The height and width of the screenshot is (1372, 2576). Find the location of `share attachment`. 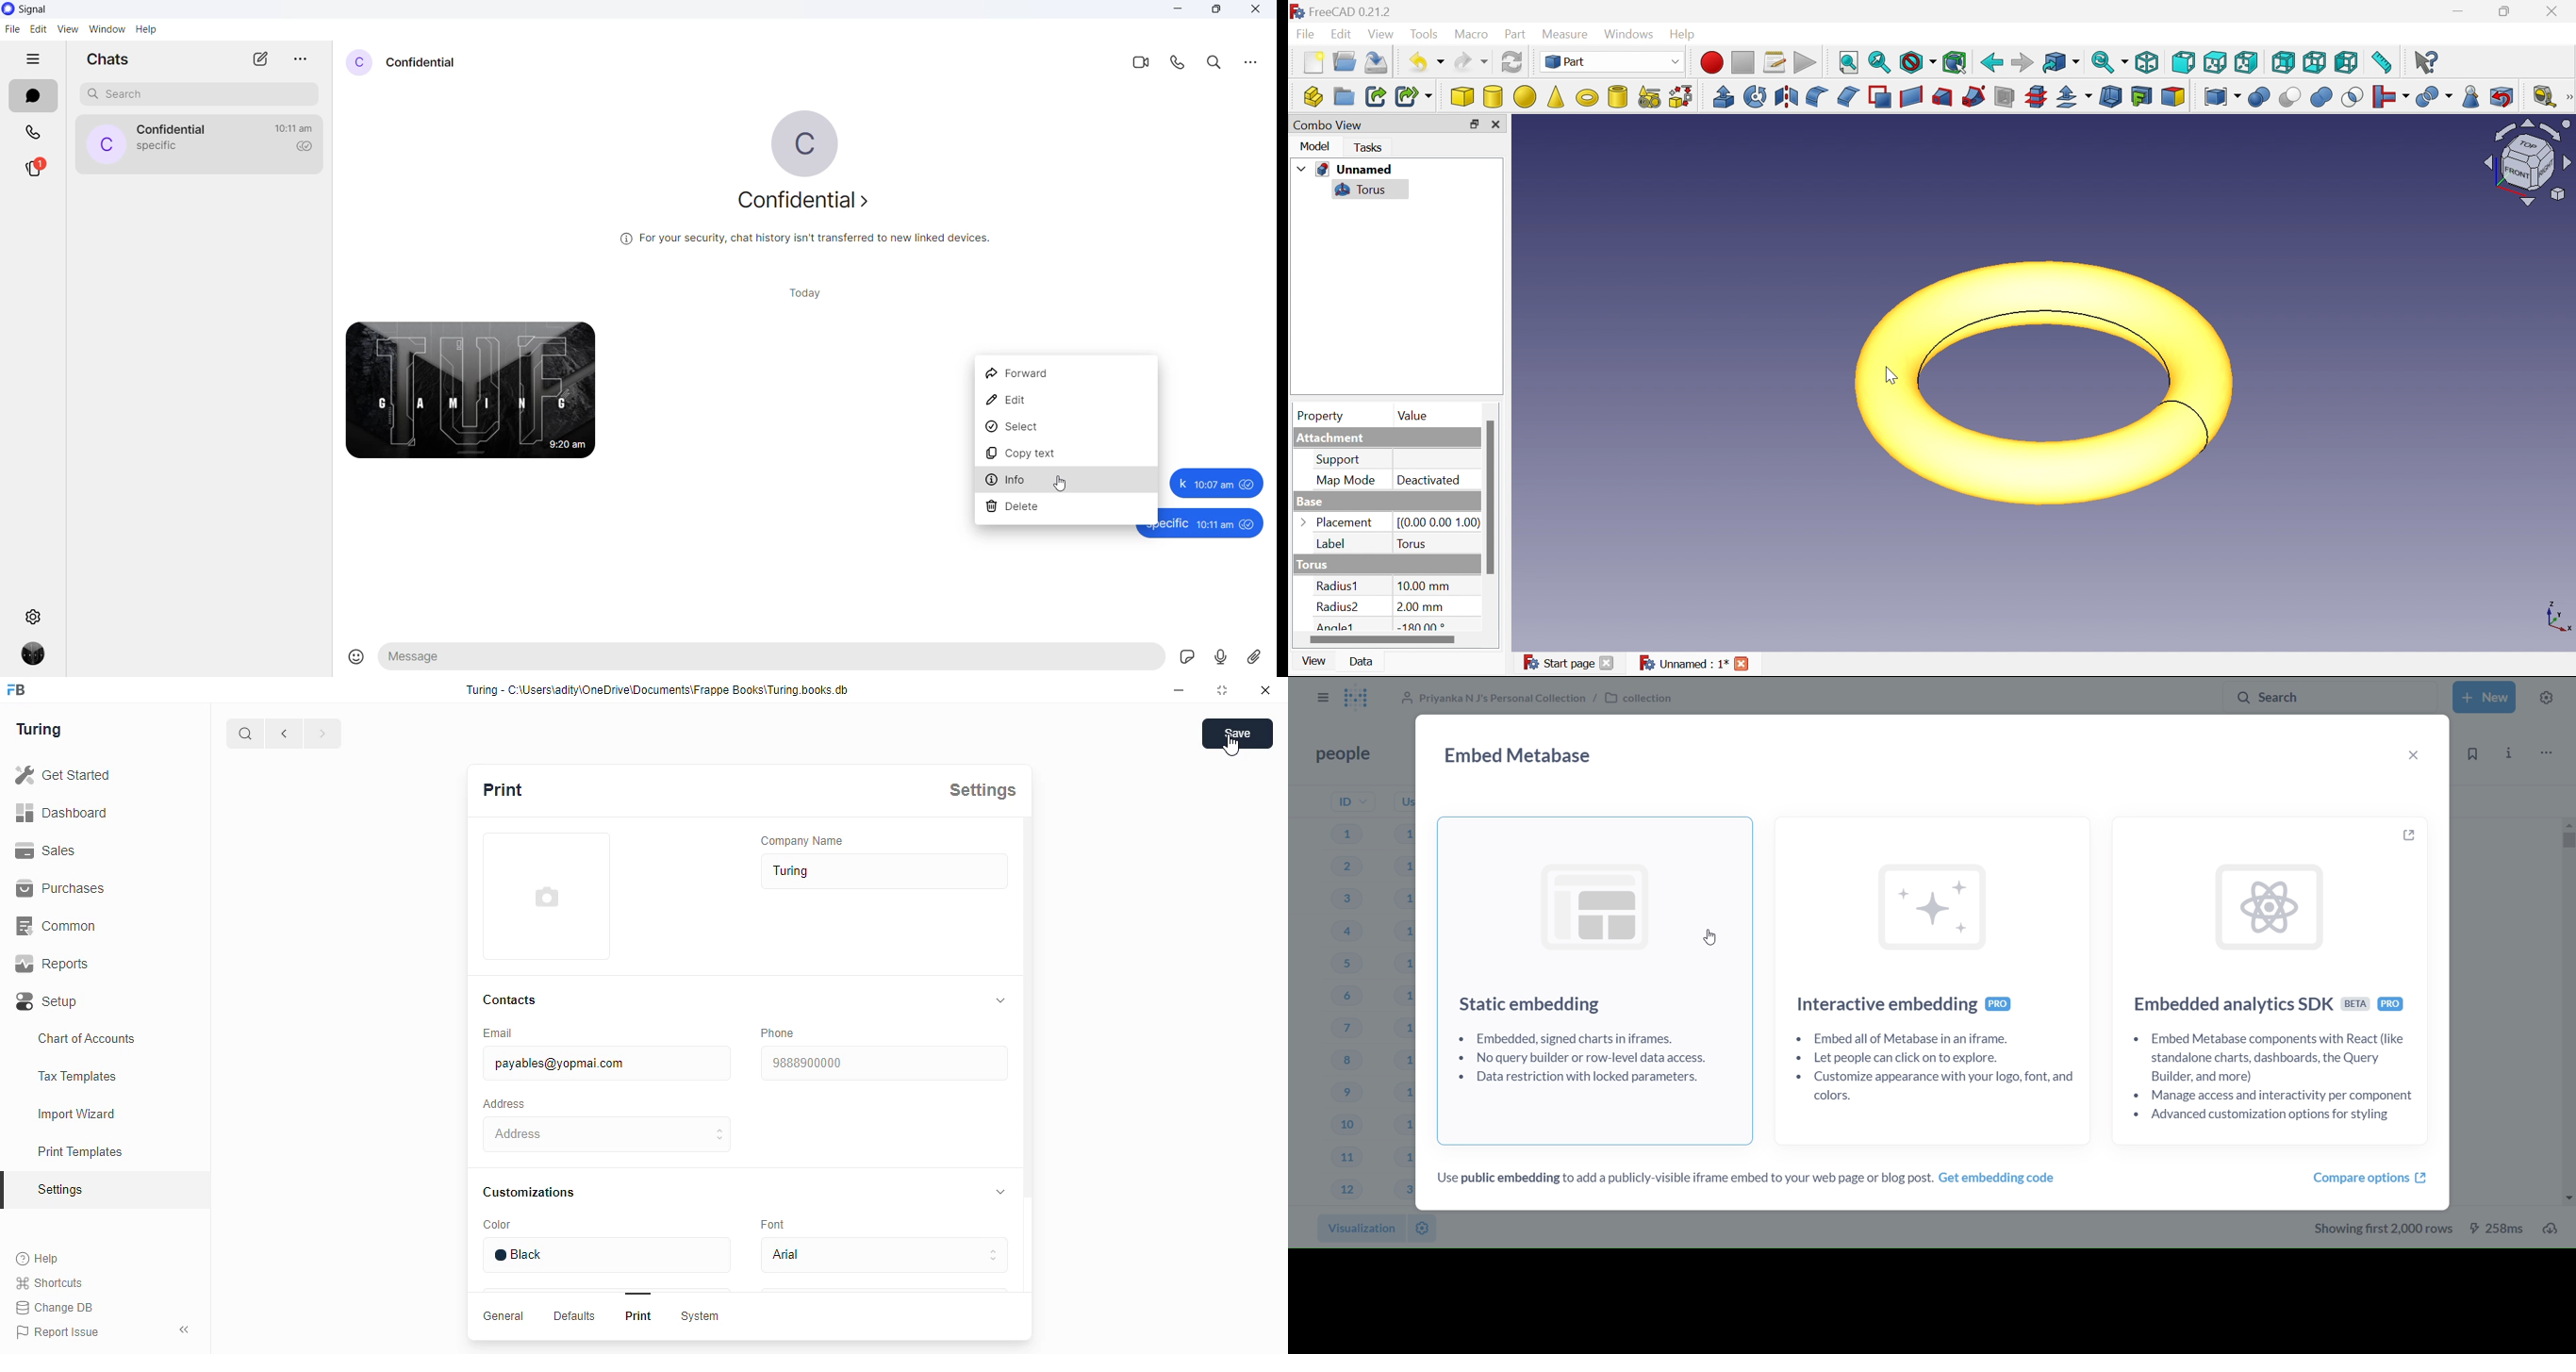

share attachment is located at coordinates (1258, 657).